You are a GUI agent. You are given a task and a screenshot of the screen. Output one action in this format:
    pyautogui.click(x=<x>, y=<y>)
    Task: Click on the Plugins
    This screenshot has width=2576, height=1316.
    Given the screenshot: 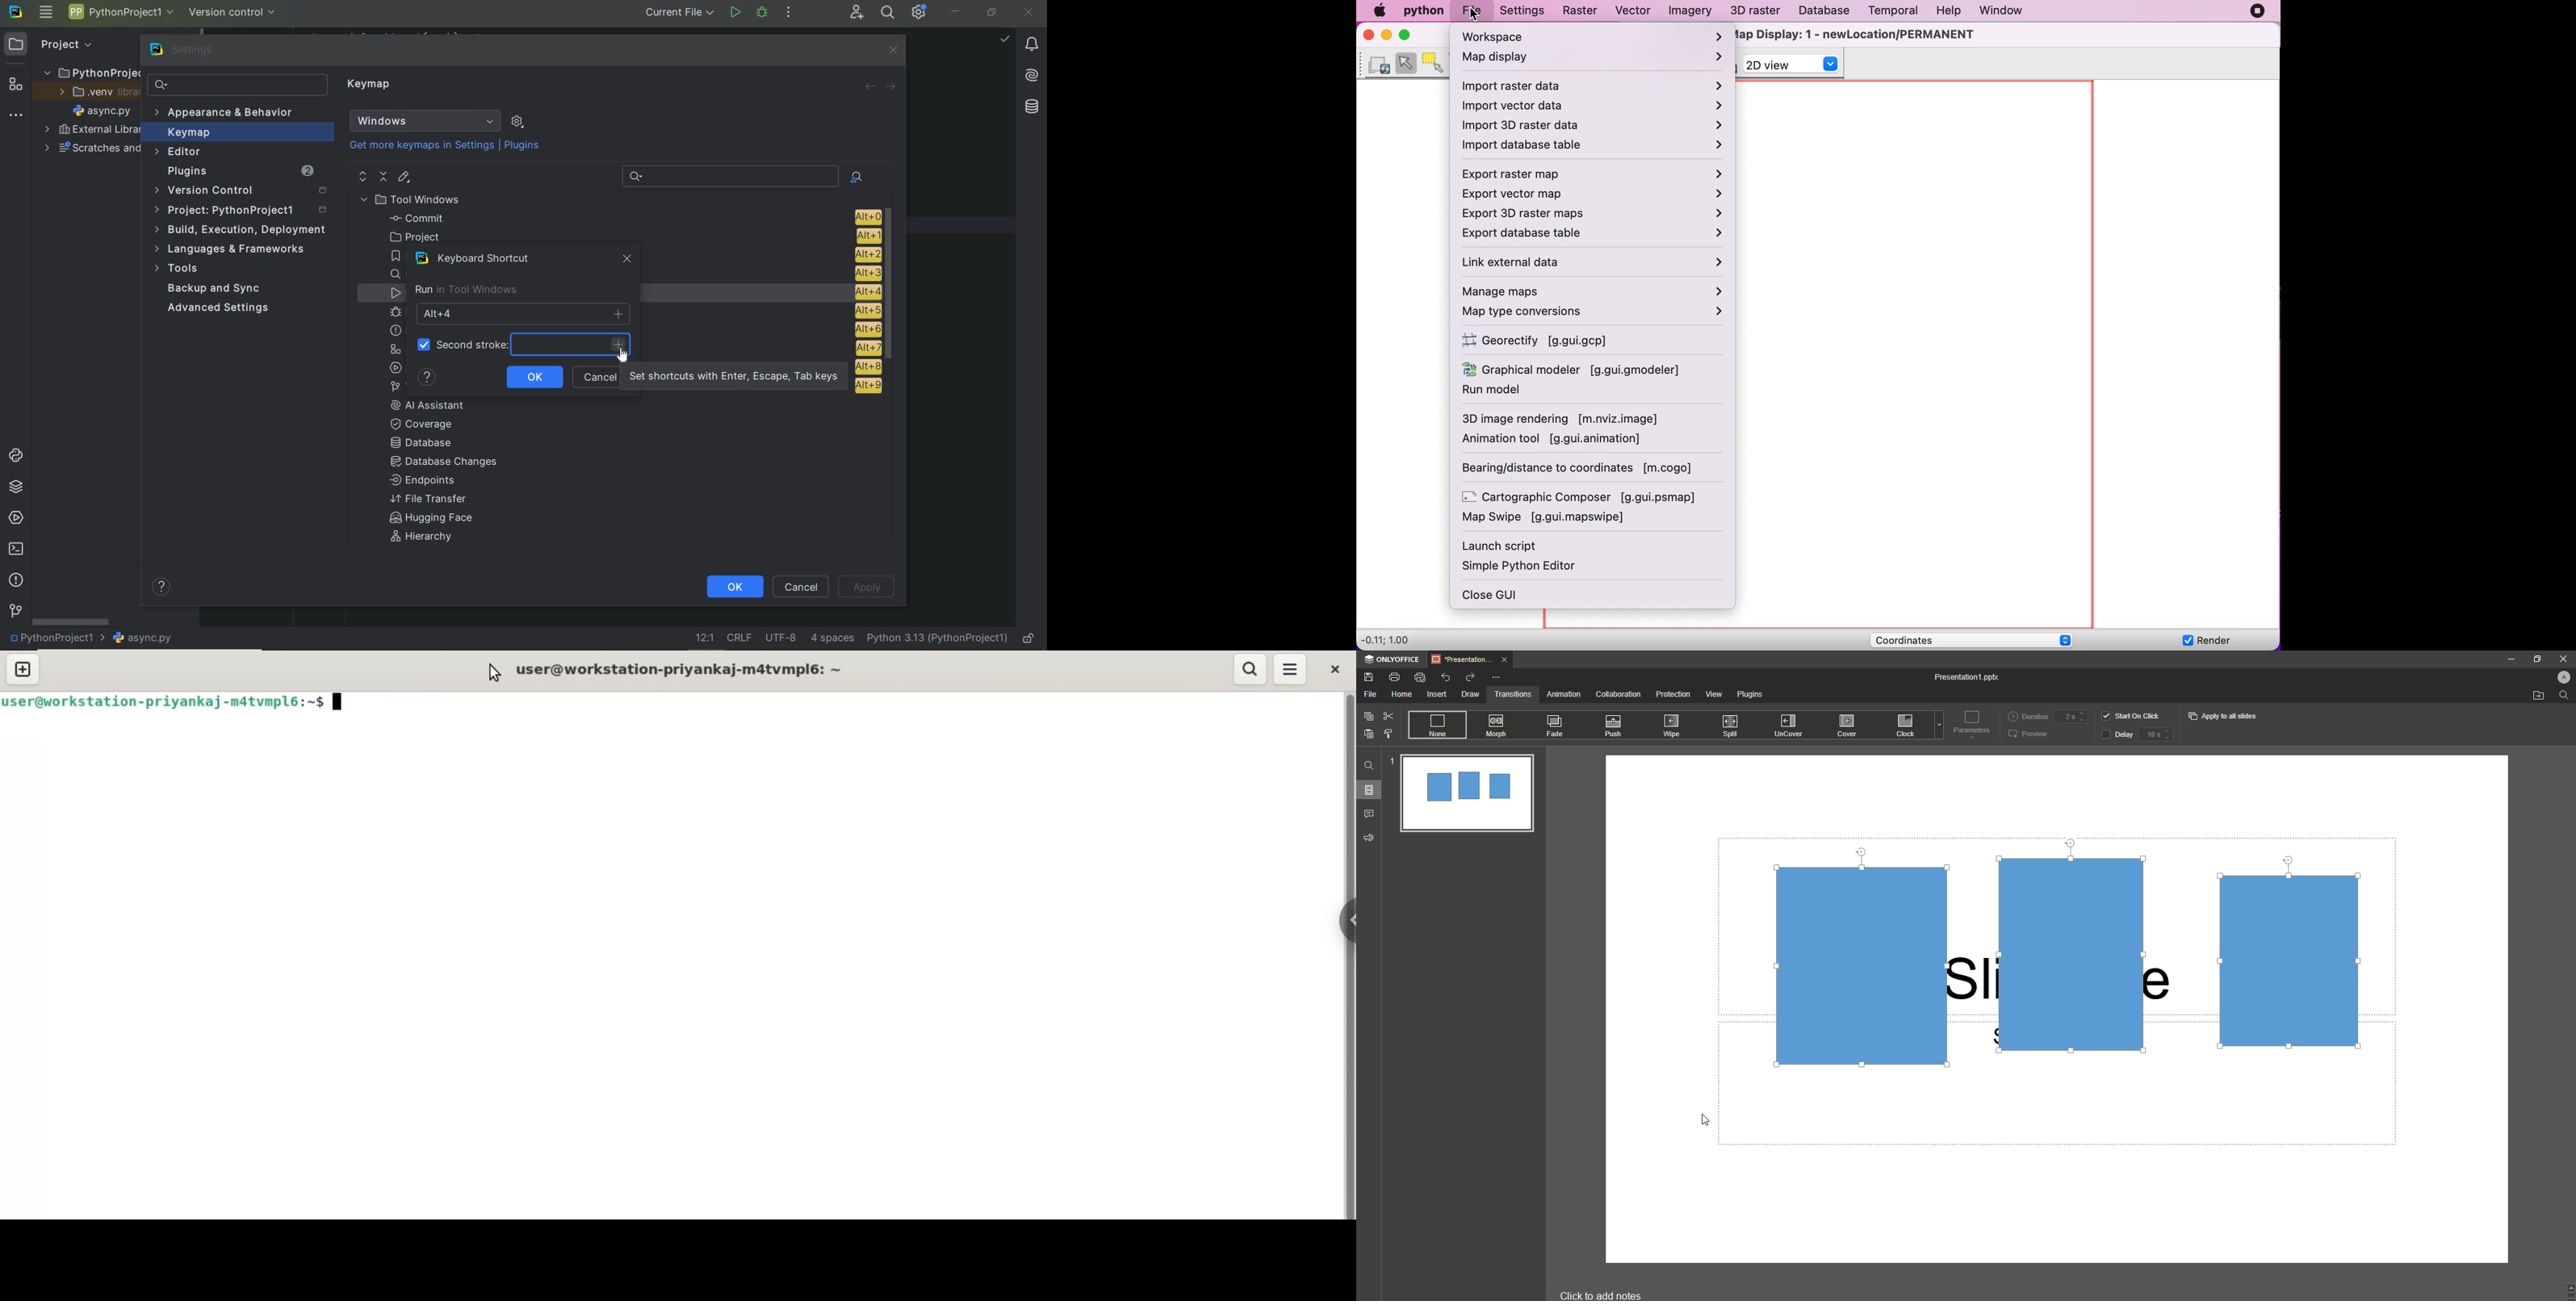 What is the action you would take?
    pyautogui.click(x=239, y=171)
    